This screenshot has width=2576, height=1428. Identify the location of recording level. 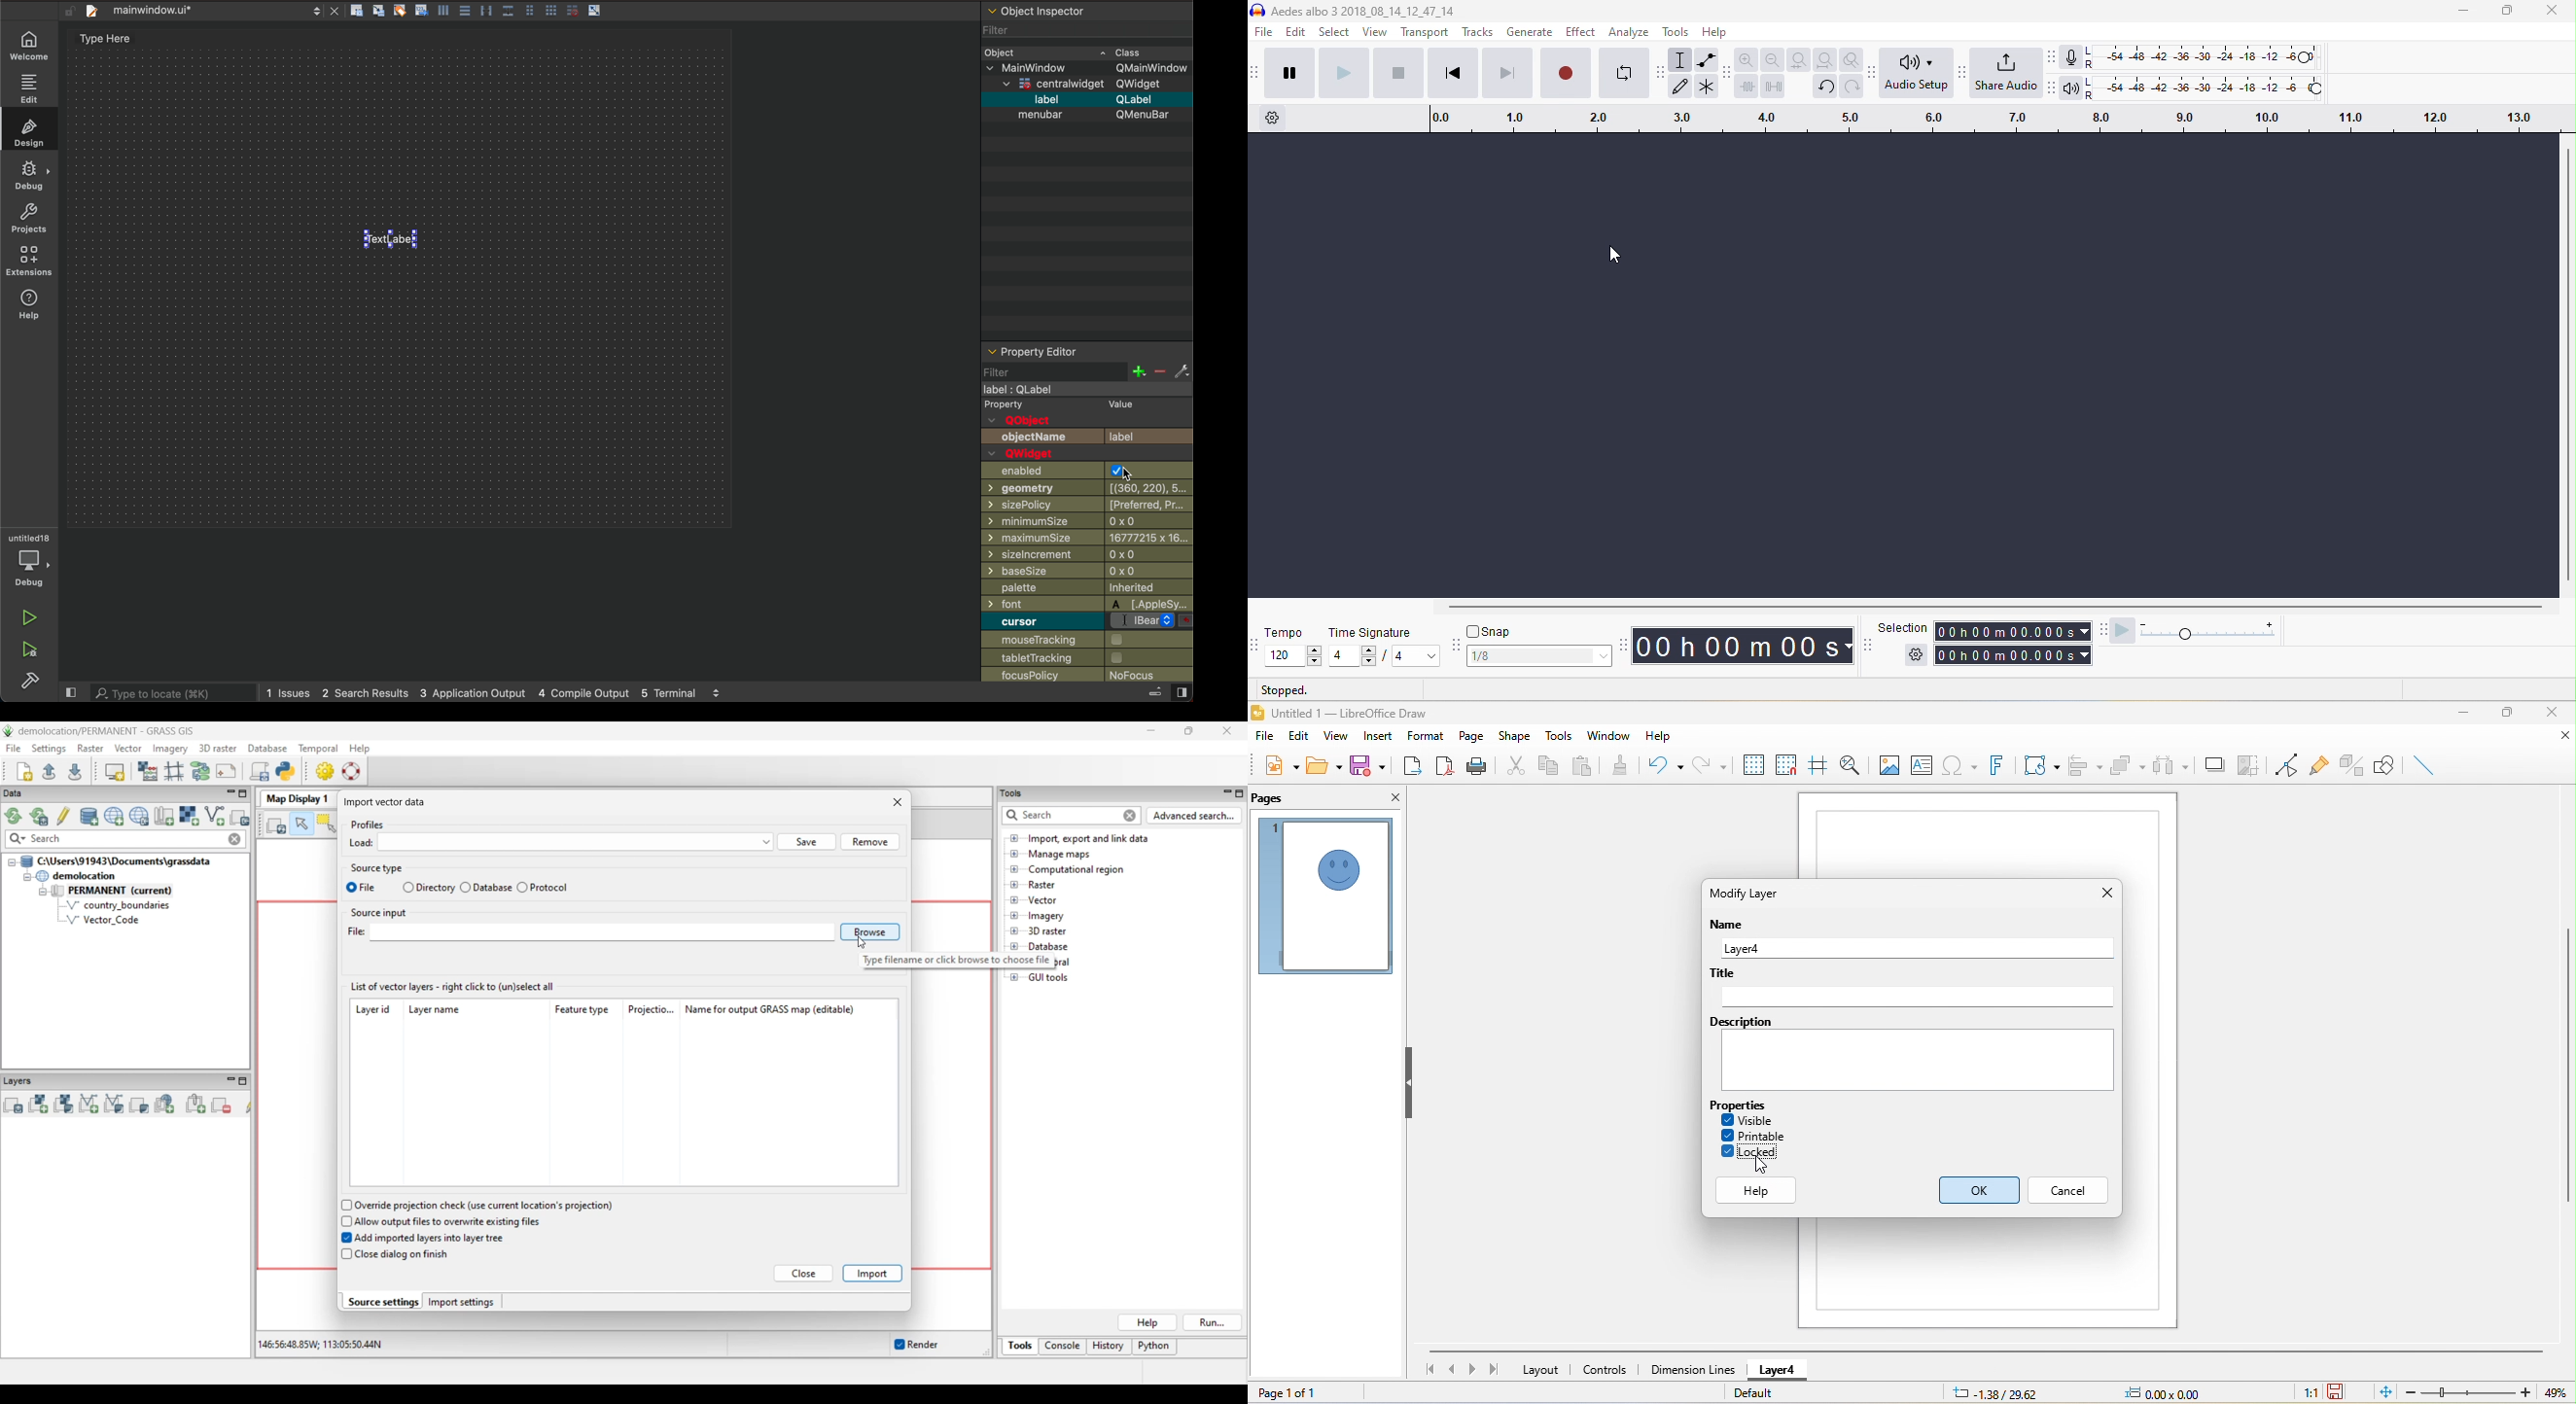
(2209, 57).